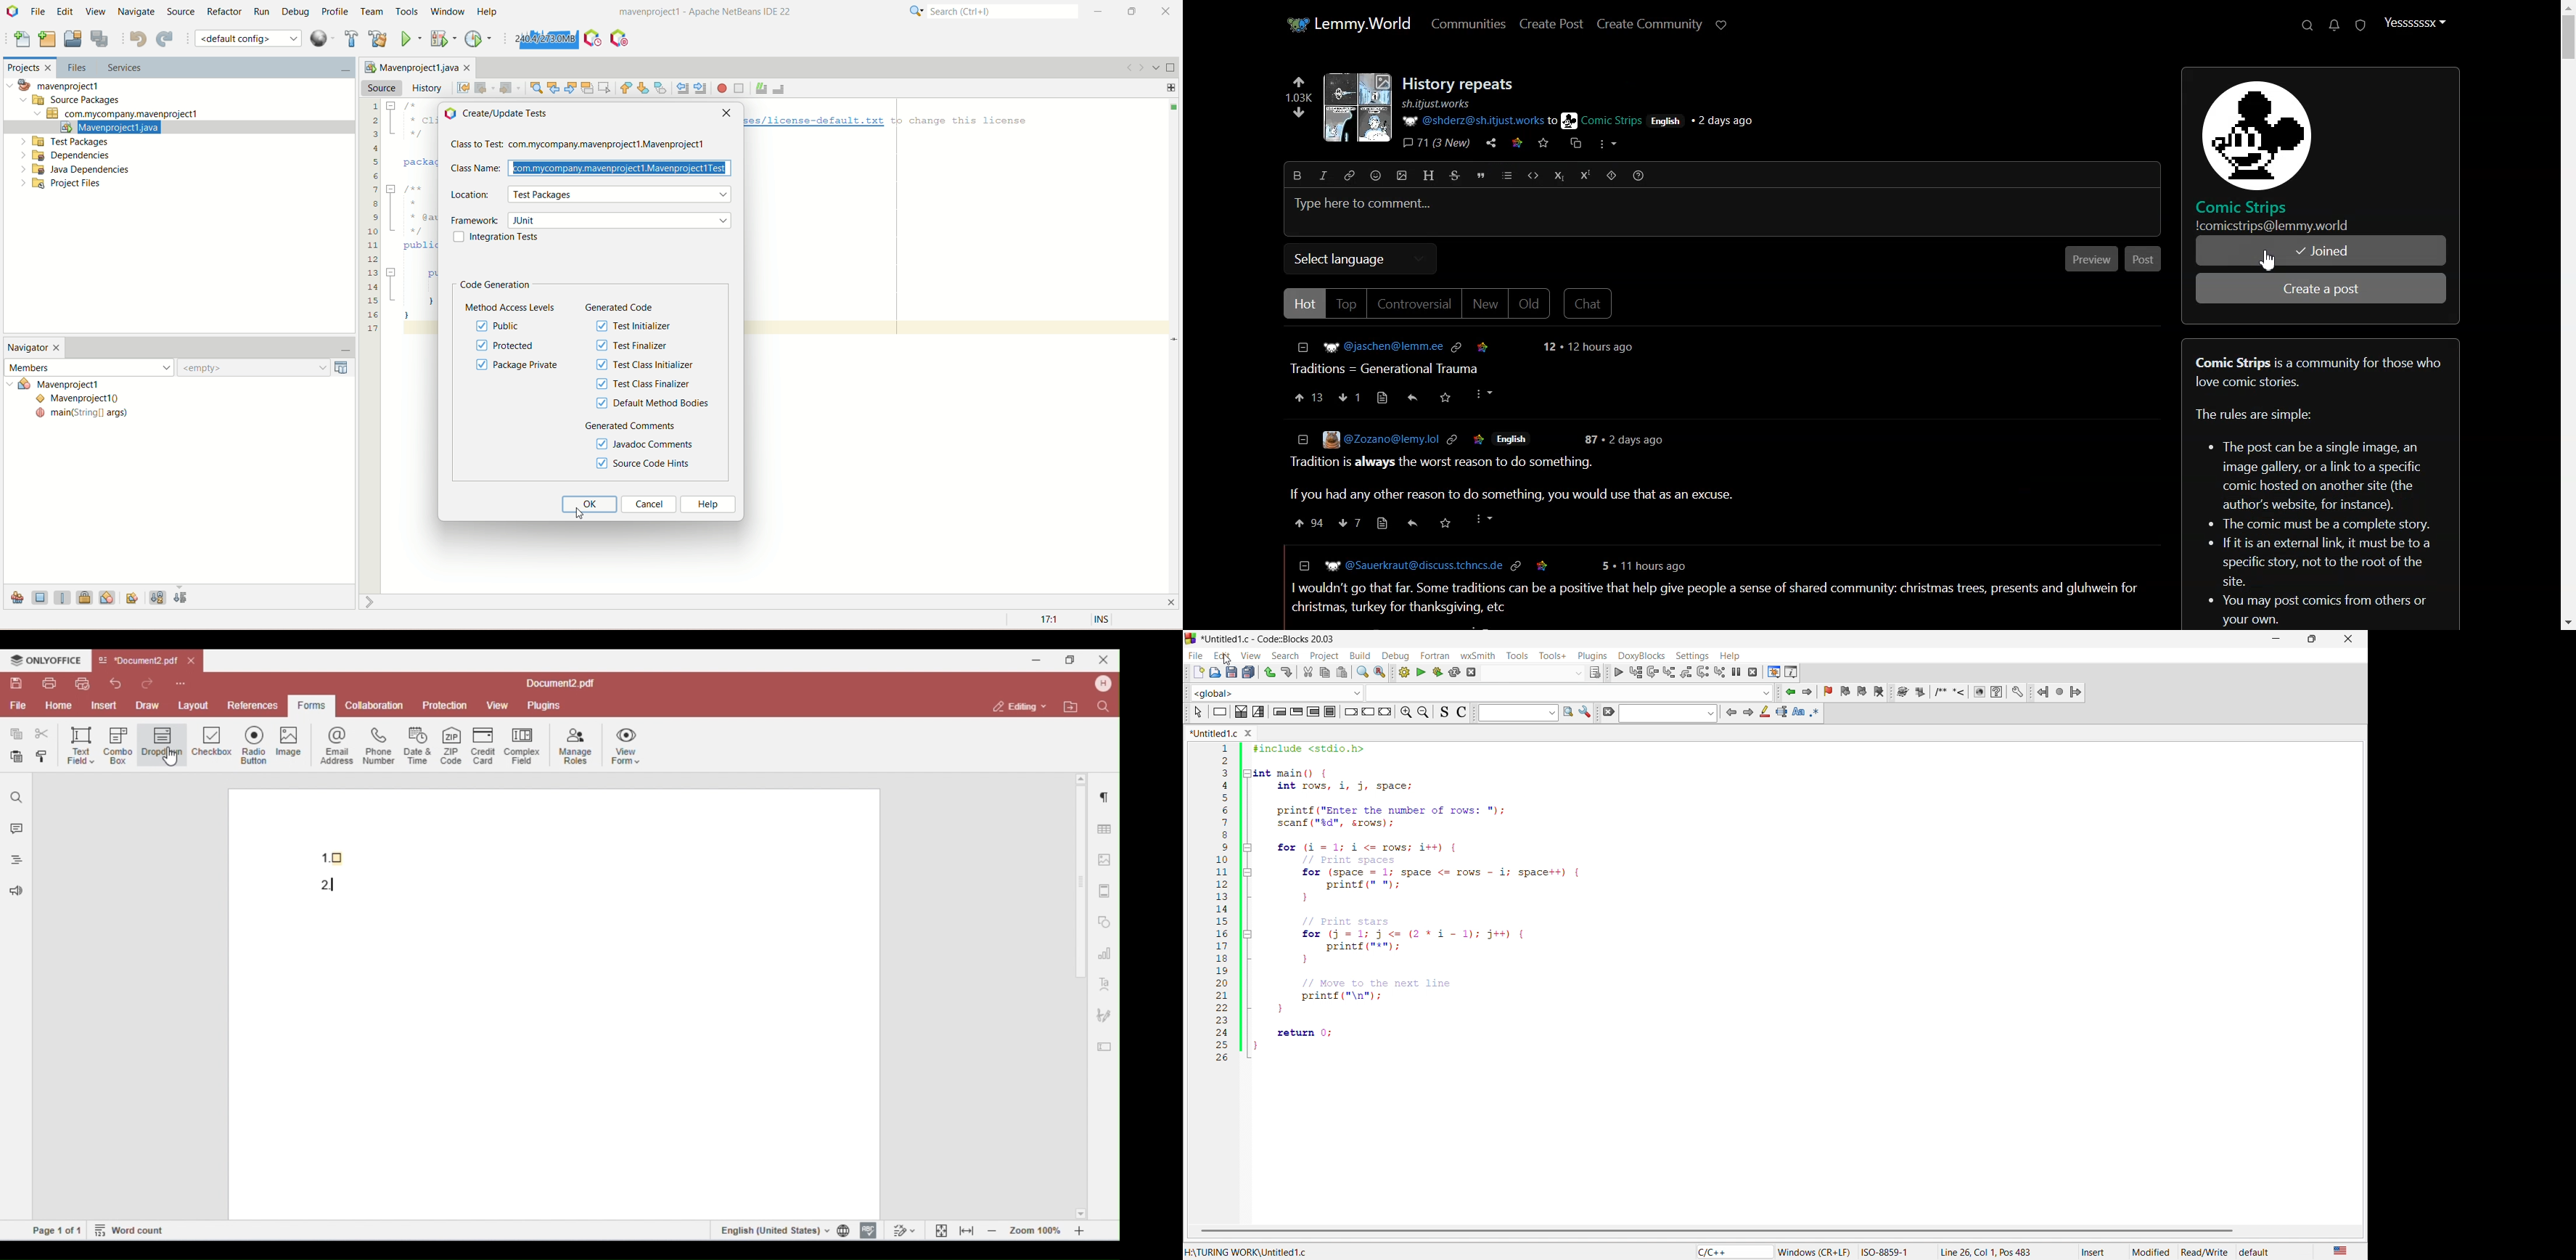 The image size is (2576, 1260). What do you see at coordinates (2269, 226) in the screenshot?
I see `| !comicstrips@lemmy.world` at bounding box center [2269, 226].